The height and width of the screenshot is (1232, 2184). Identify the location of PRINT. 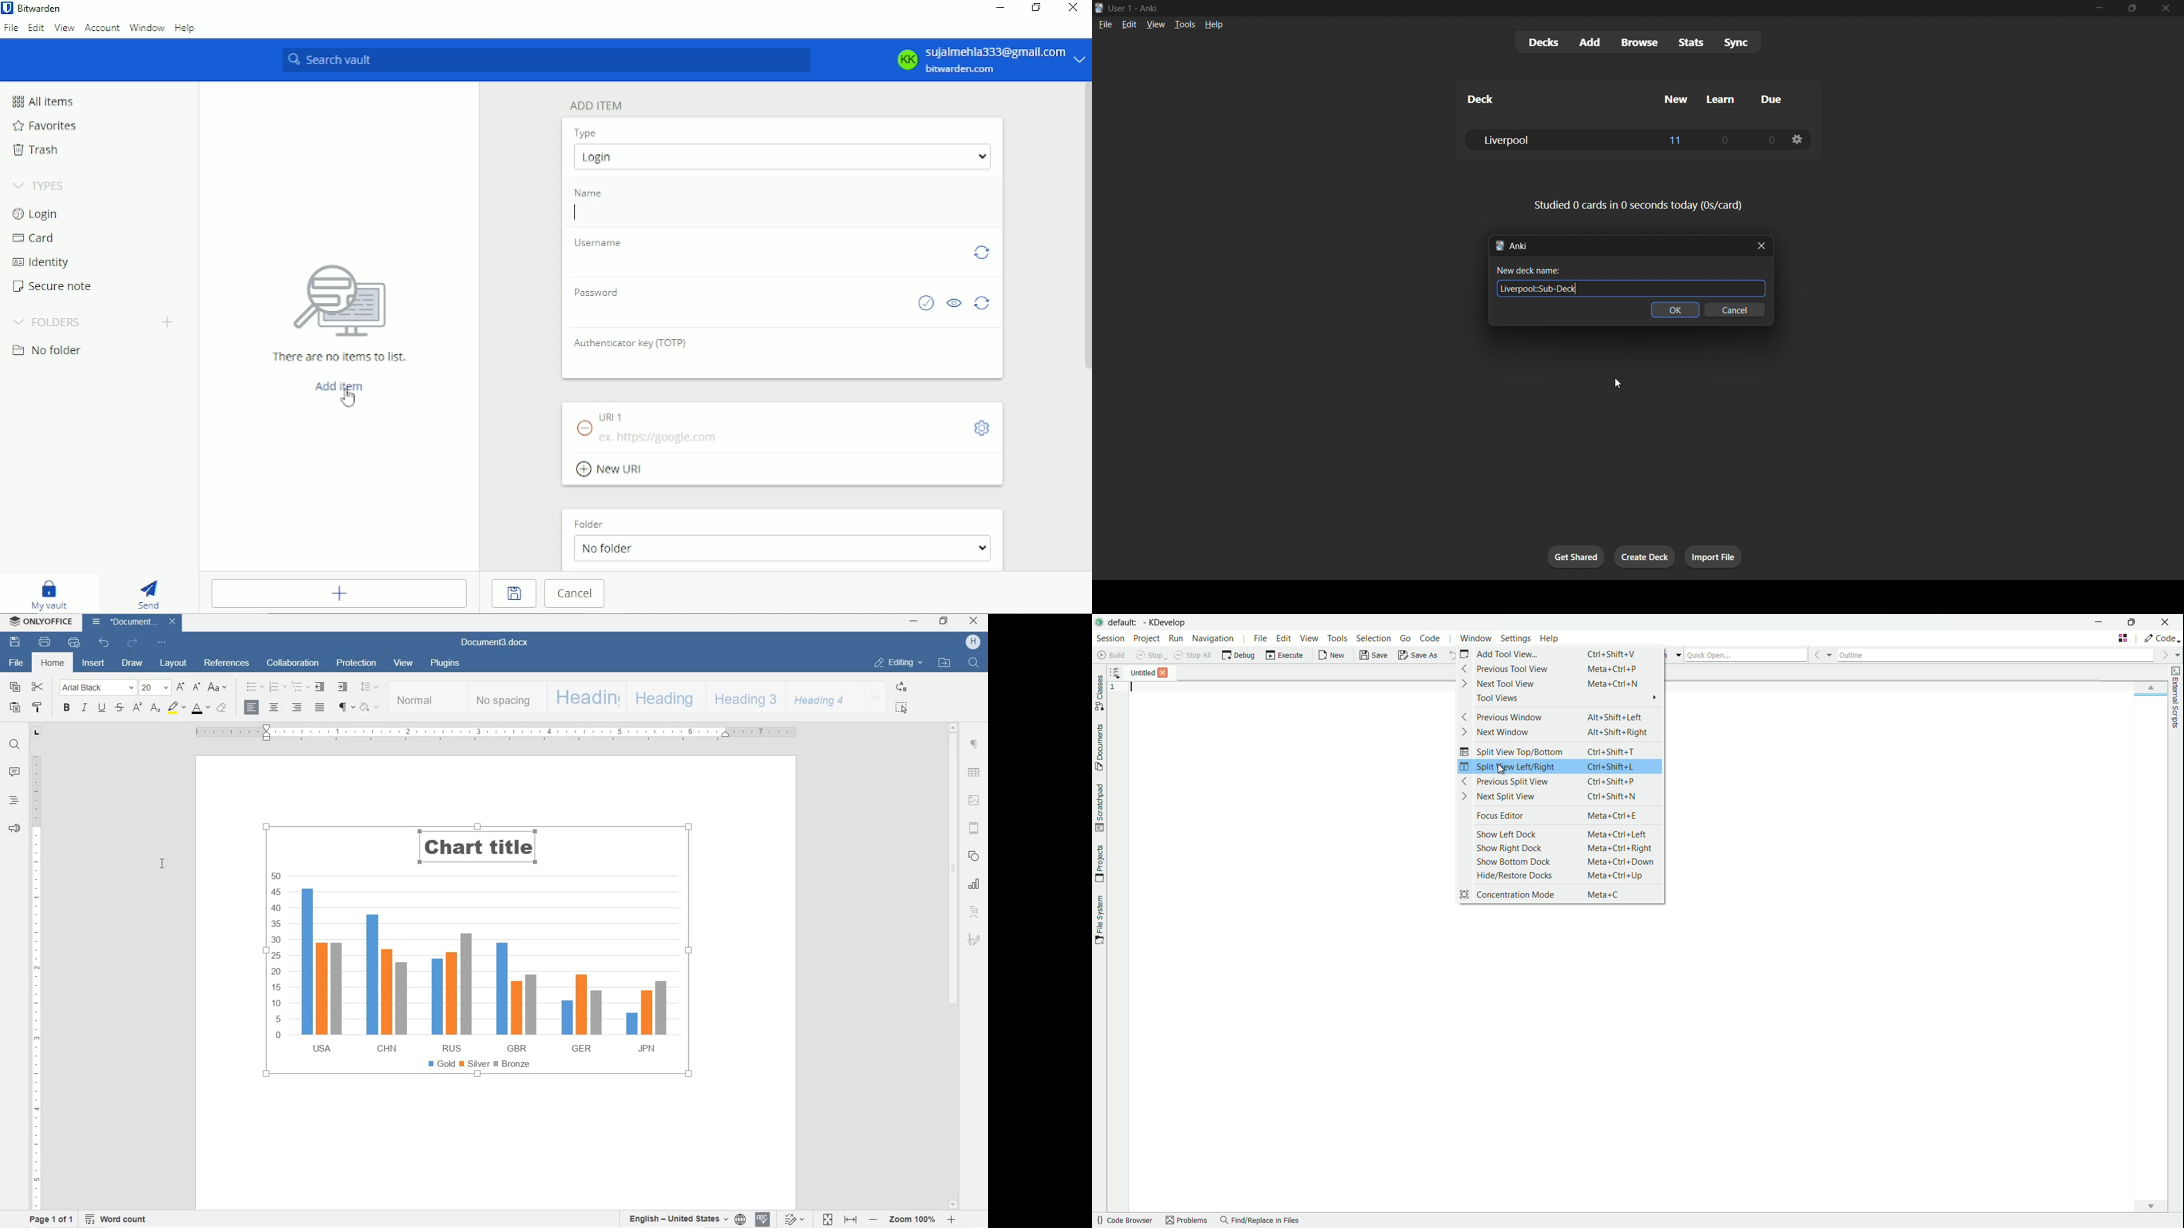
(46, 643).